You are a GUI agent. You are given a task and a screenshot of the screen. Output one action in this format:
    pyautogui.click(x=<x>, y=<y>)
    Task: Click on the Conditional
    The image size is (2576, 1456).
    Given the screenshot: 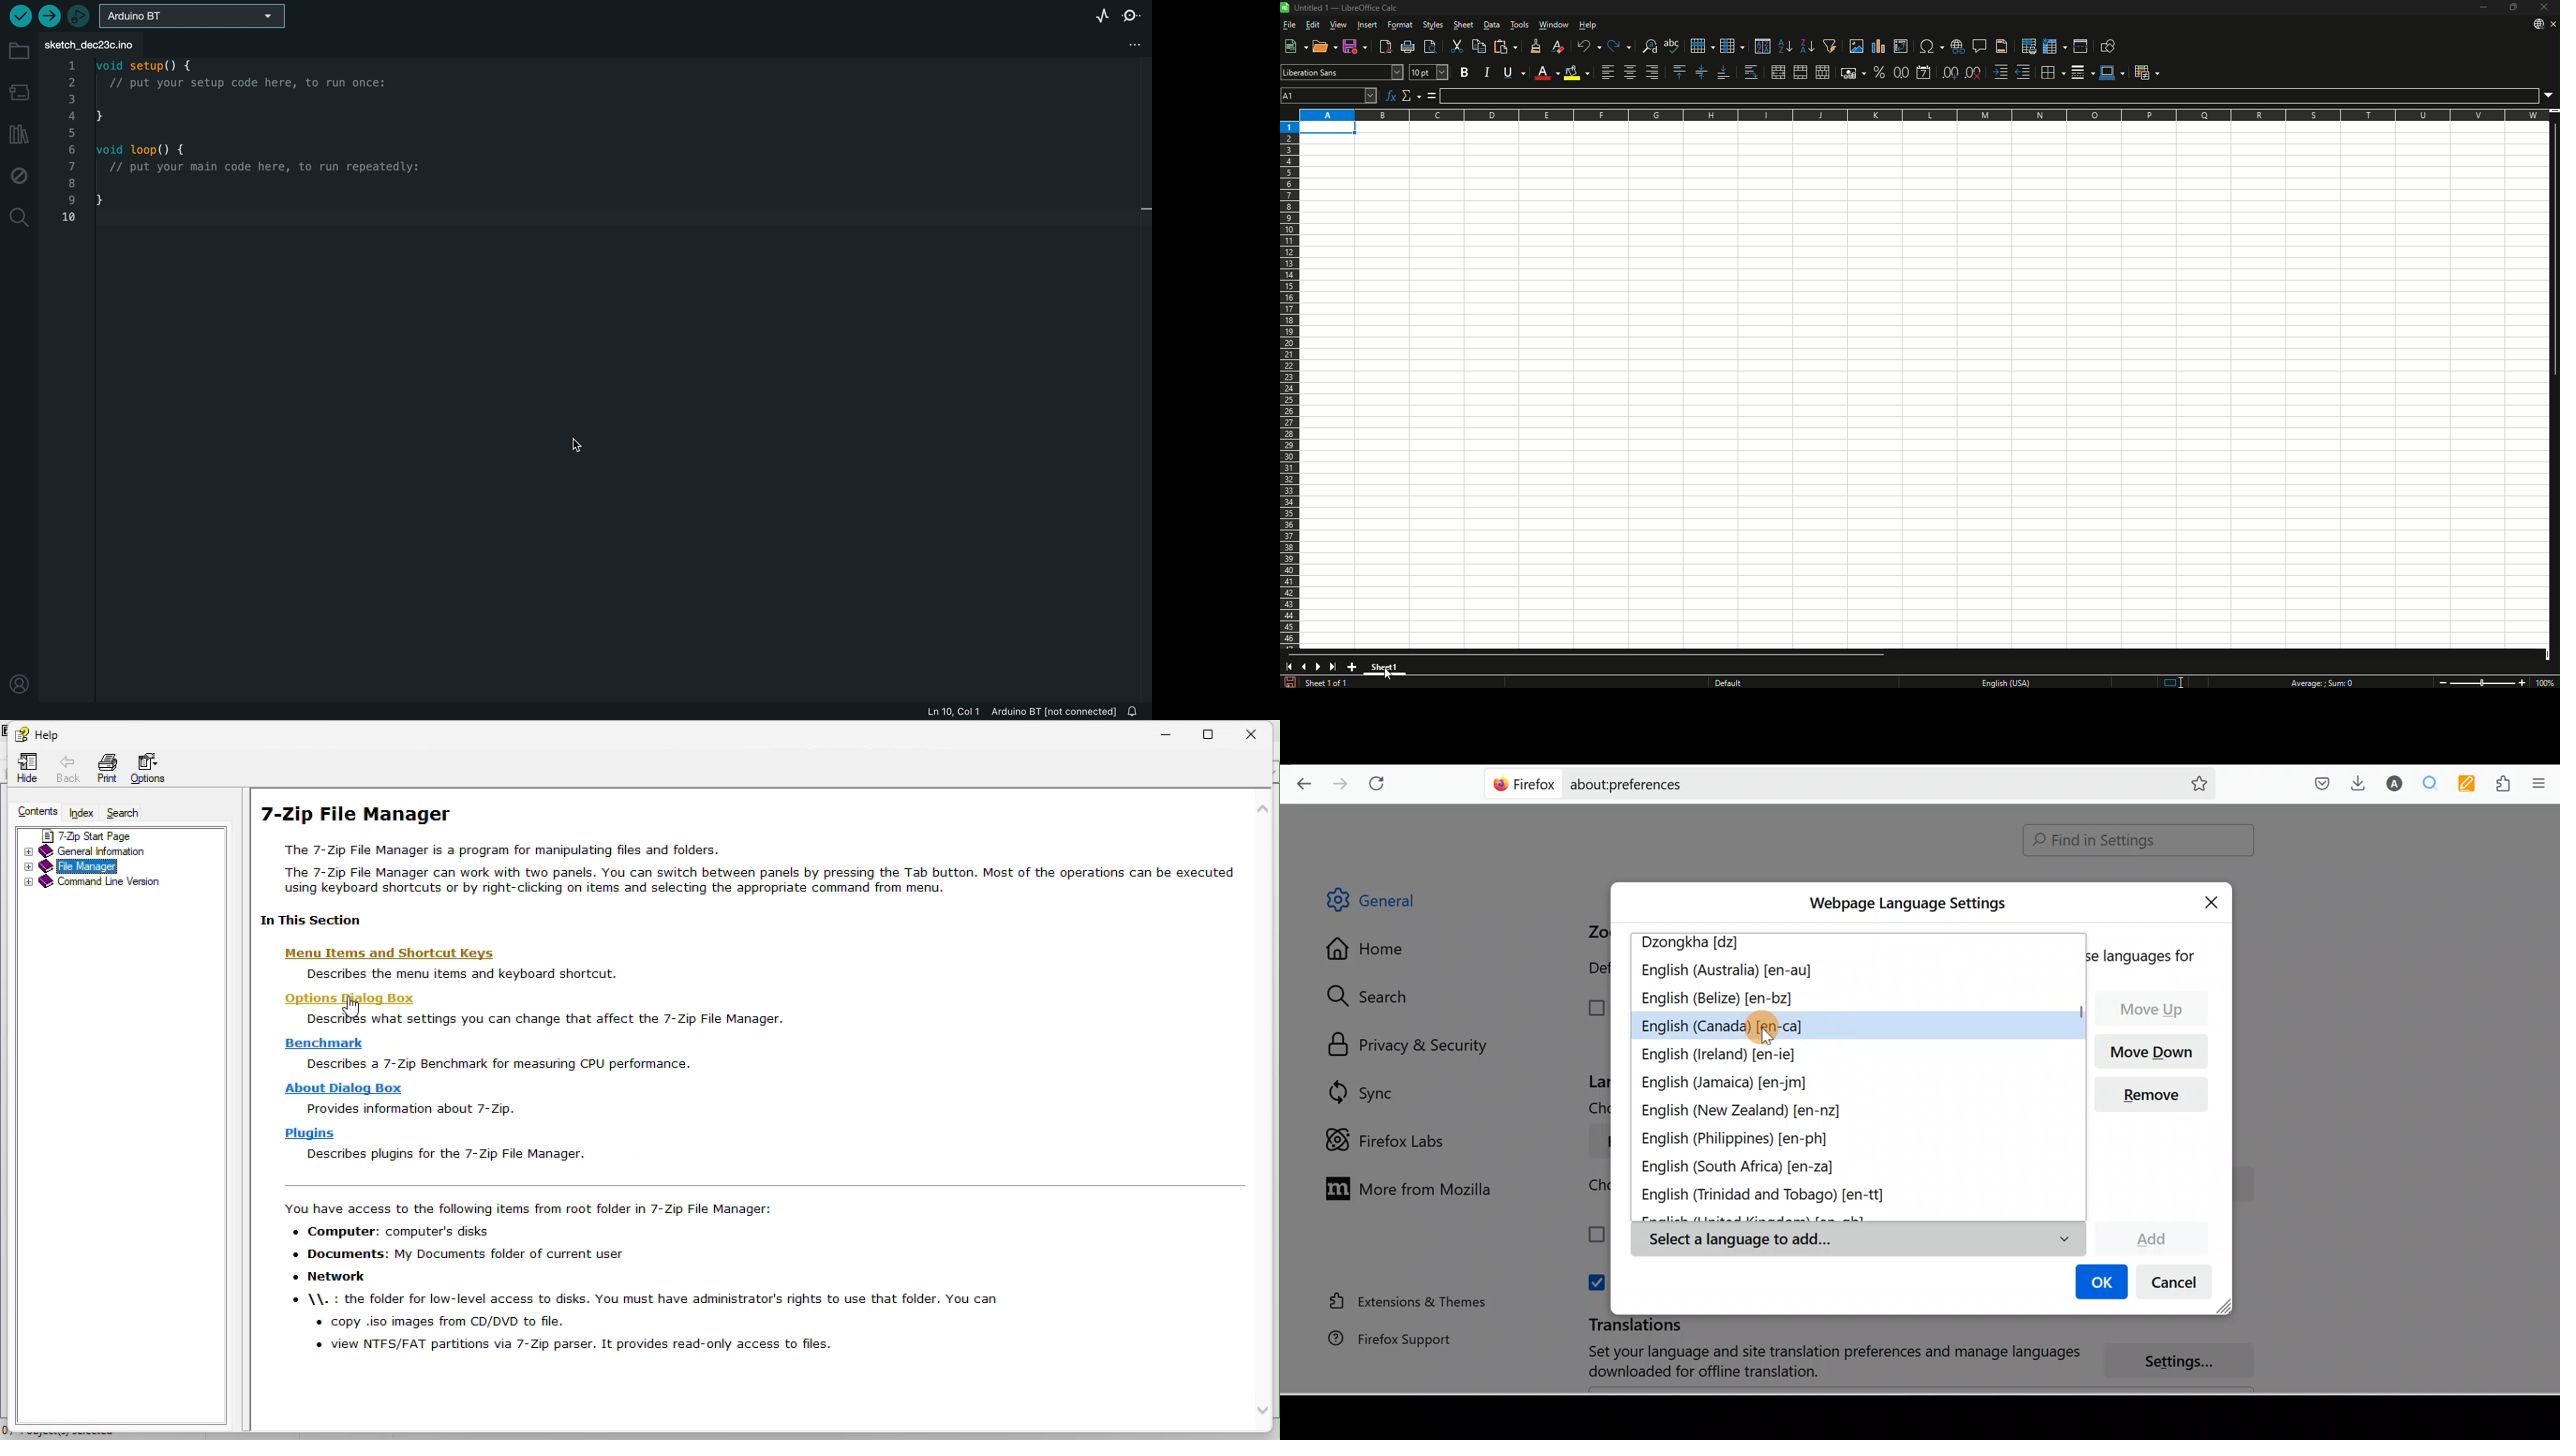 What is the action you would take?
    pyautogui.click(x=2146, y=73)
    